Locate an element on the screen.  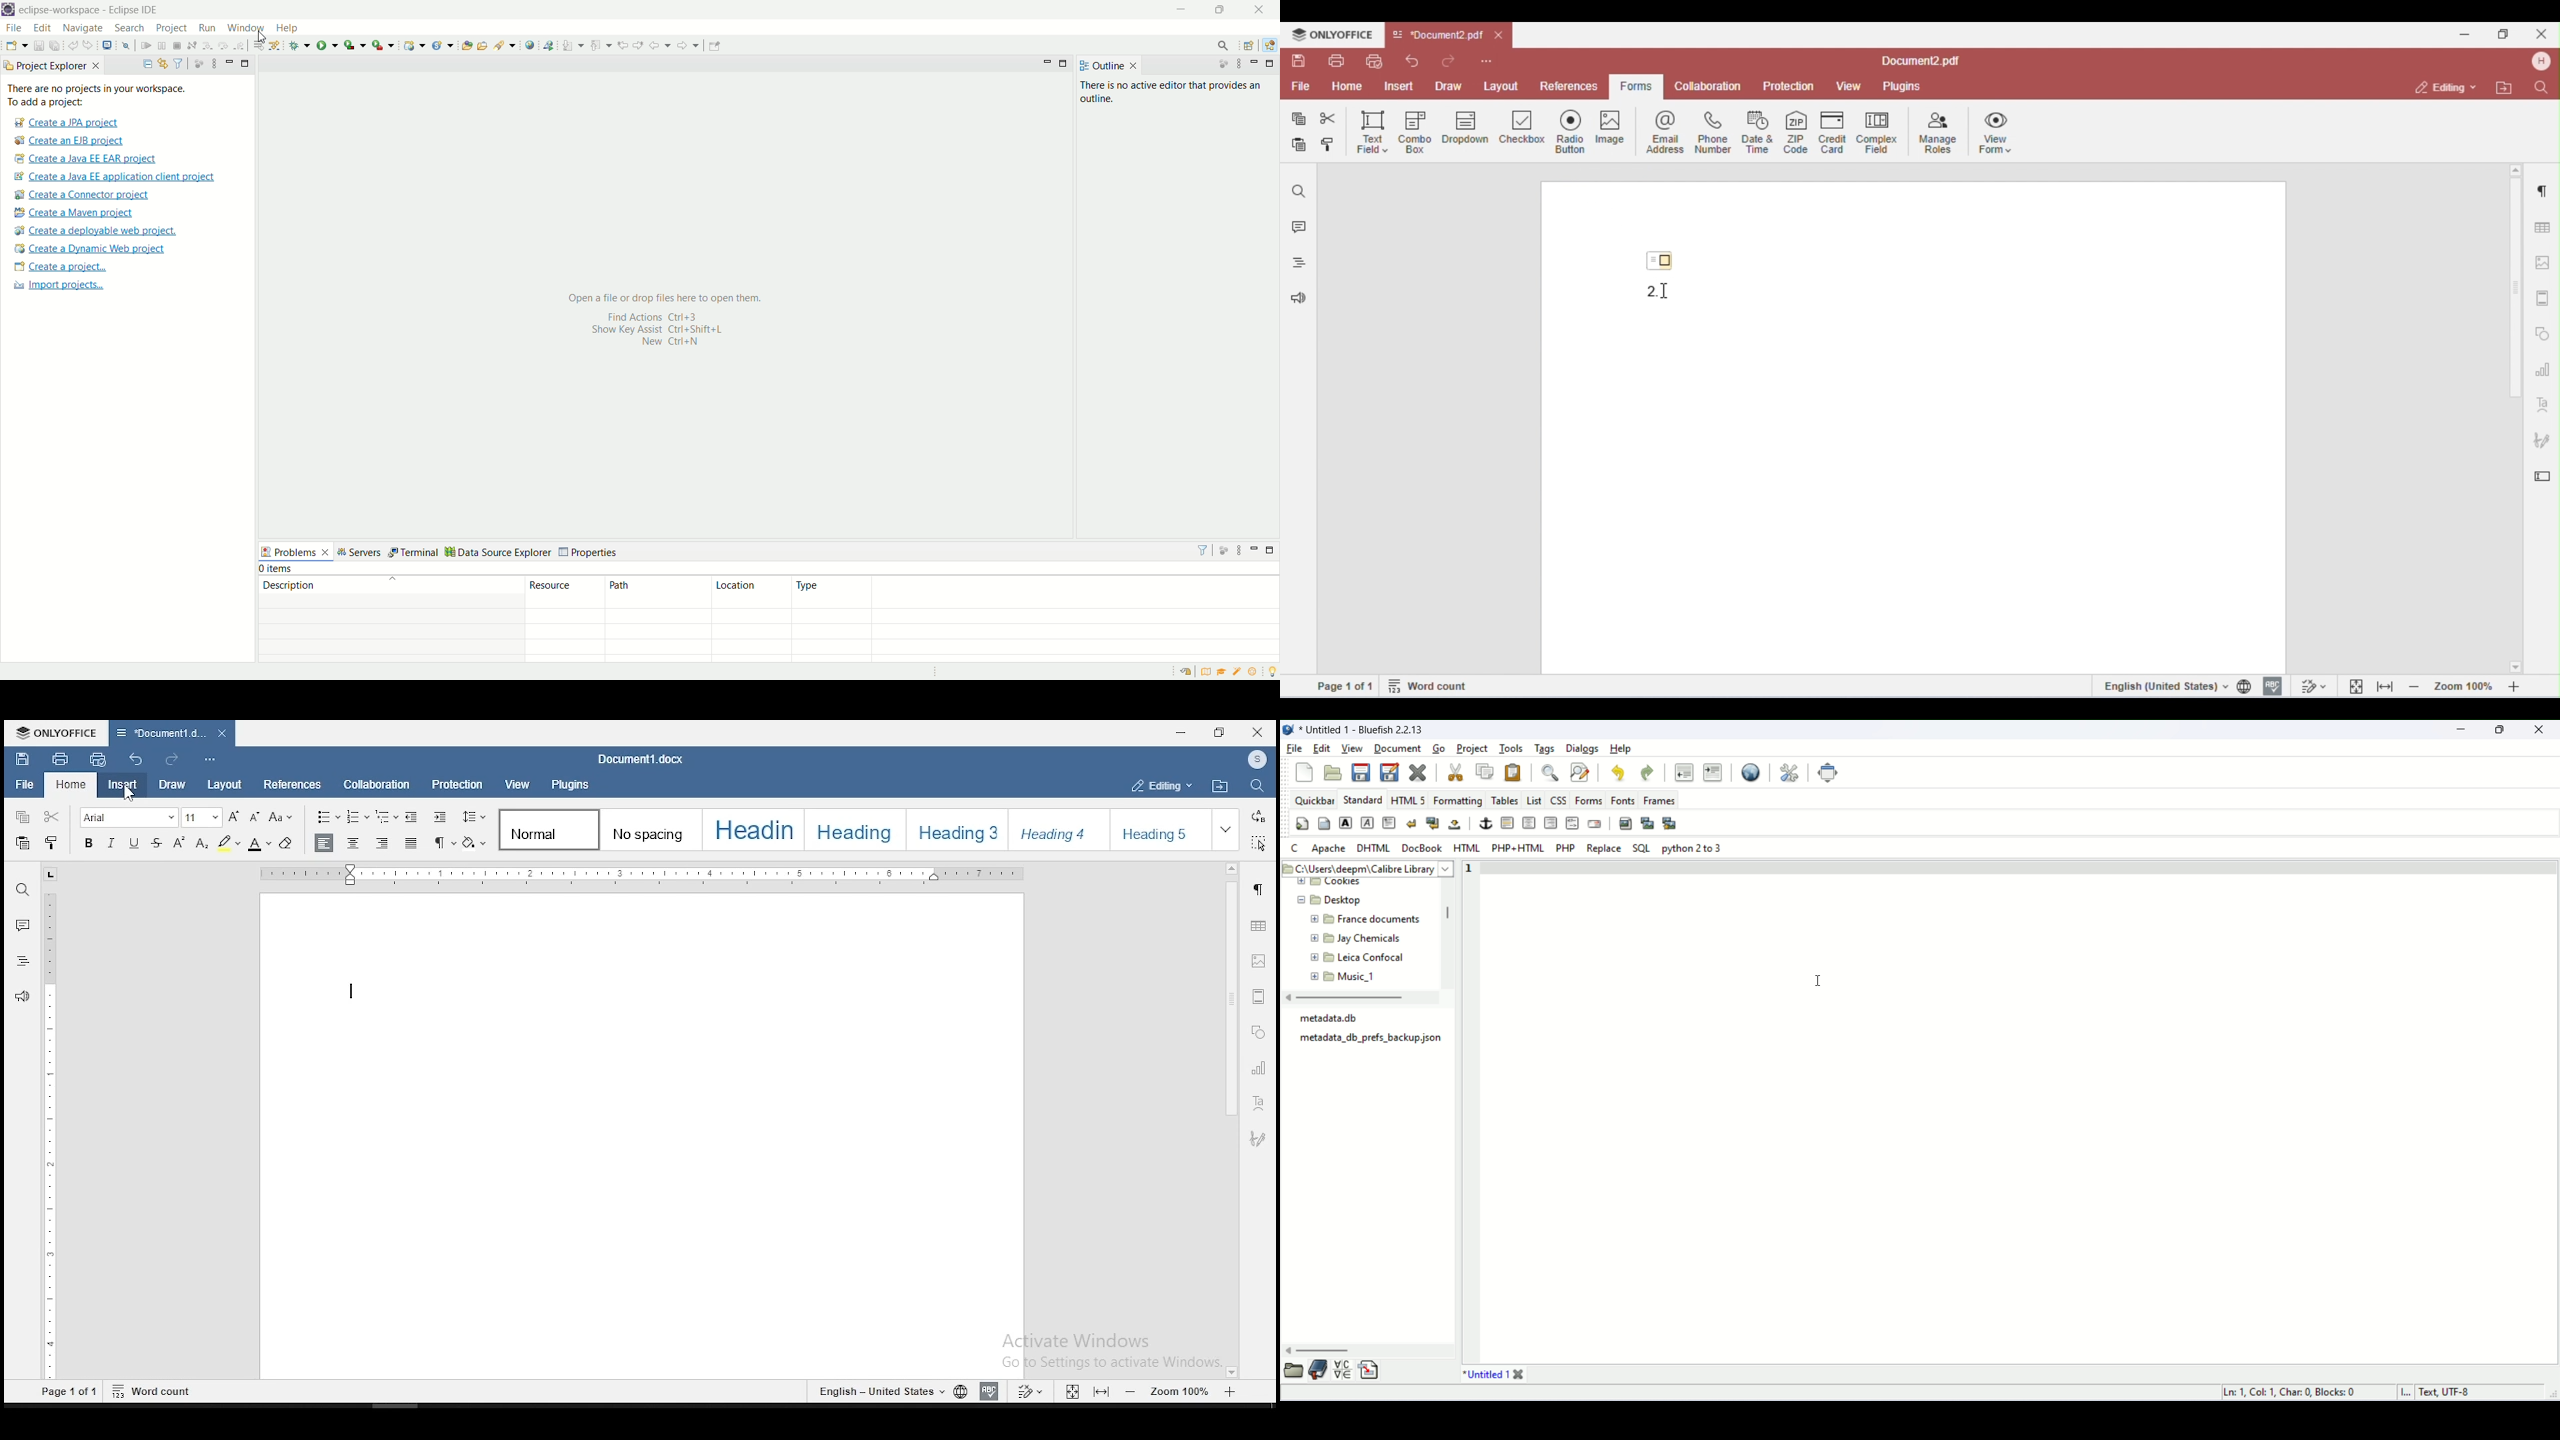
new file is located at coordinates (1305, 773).